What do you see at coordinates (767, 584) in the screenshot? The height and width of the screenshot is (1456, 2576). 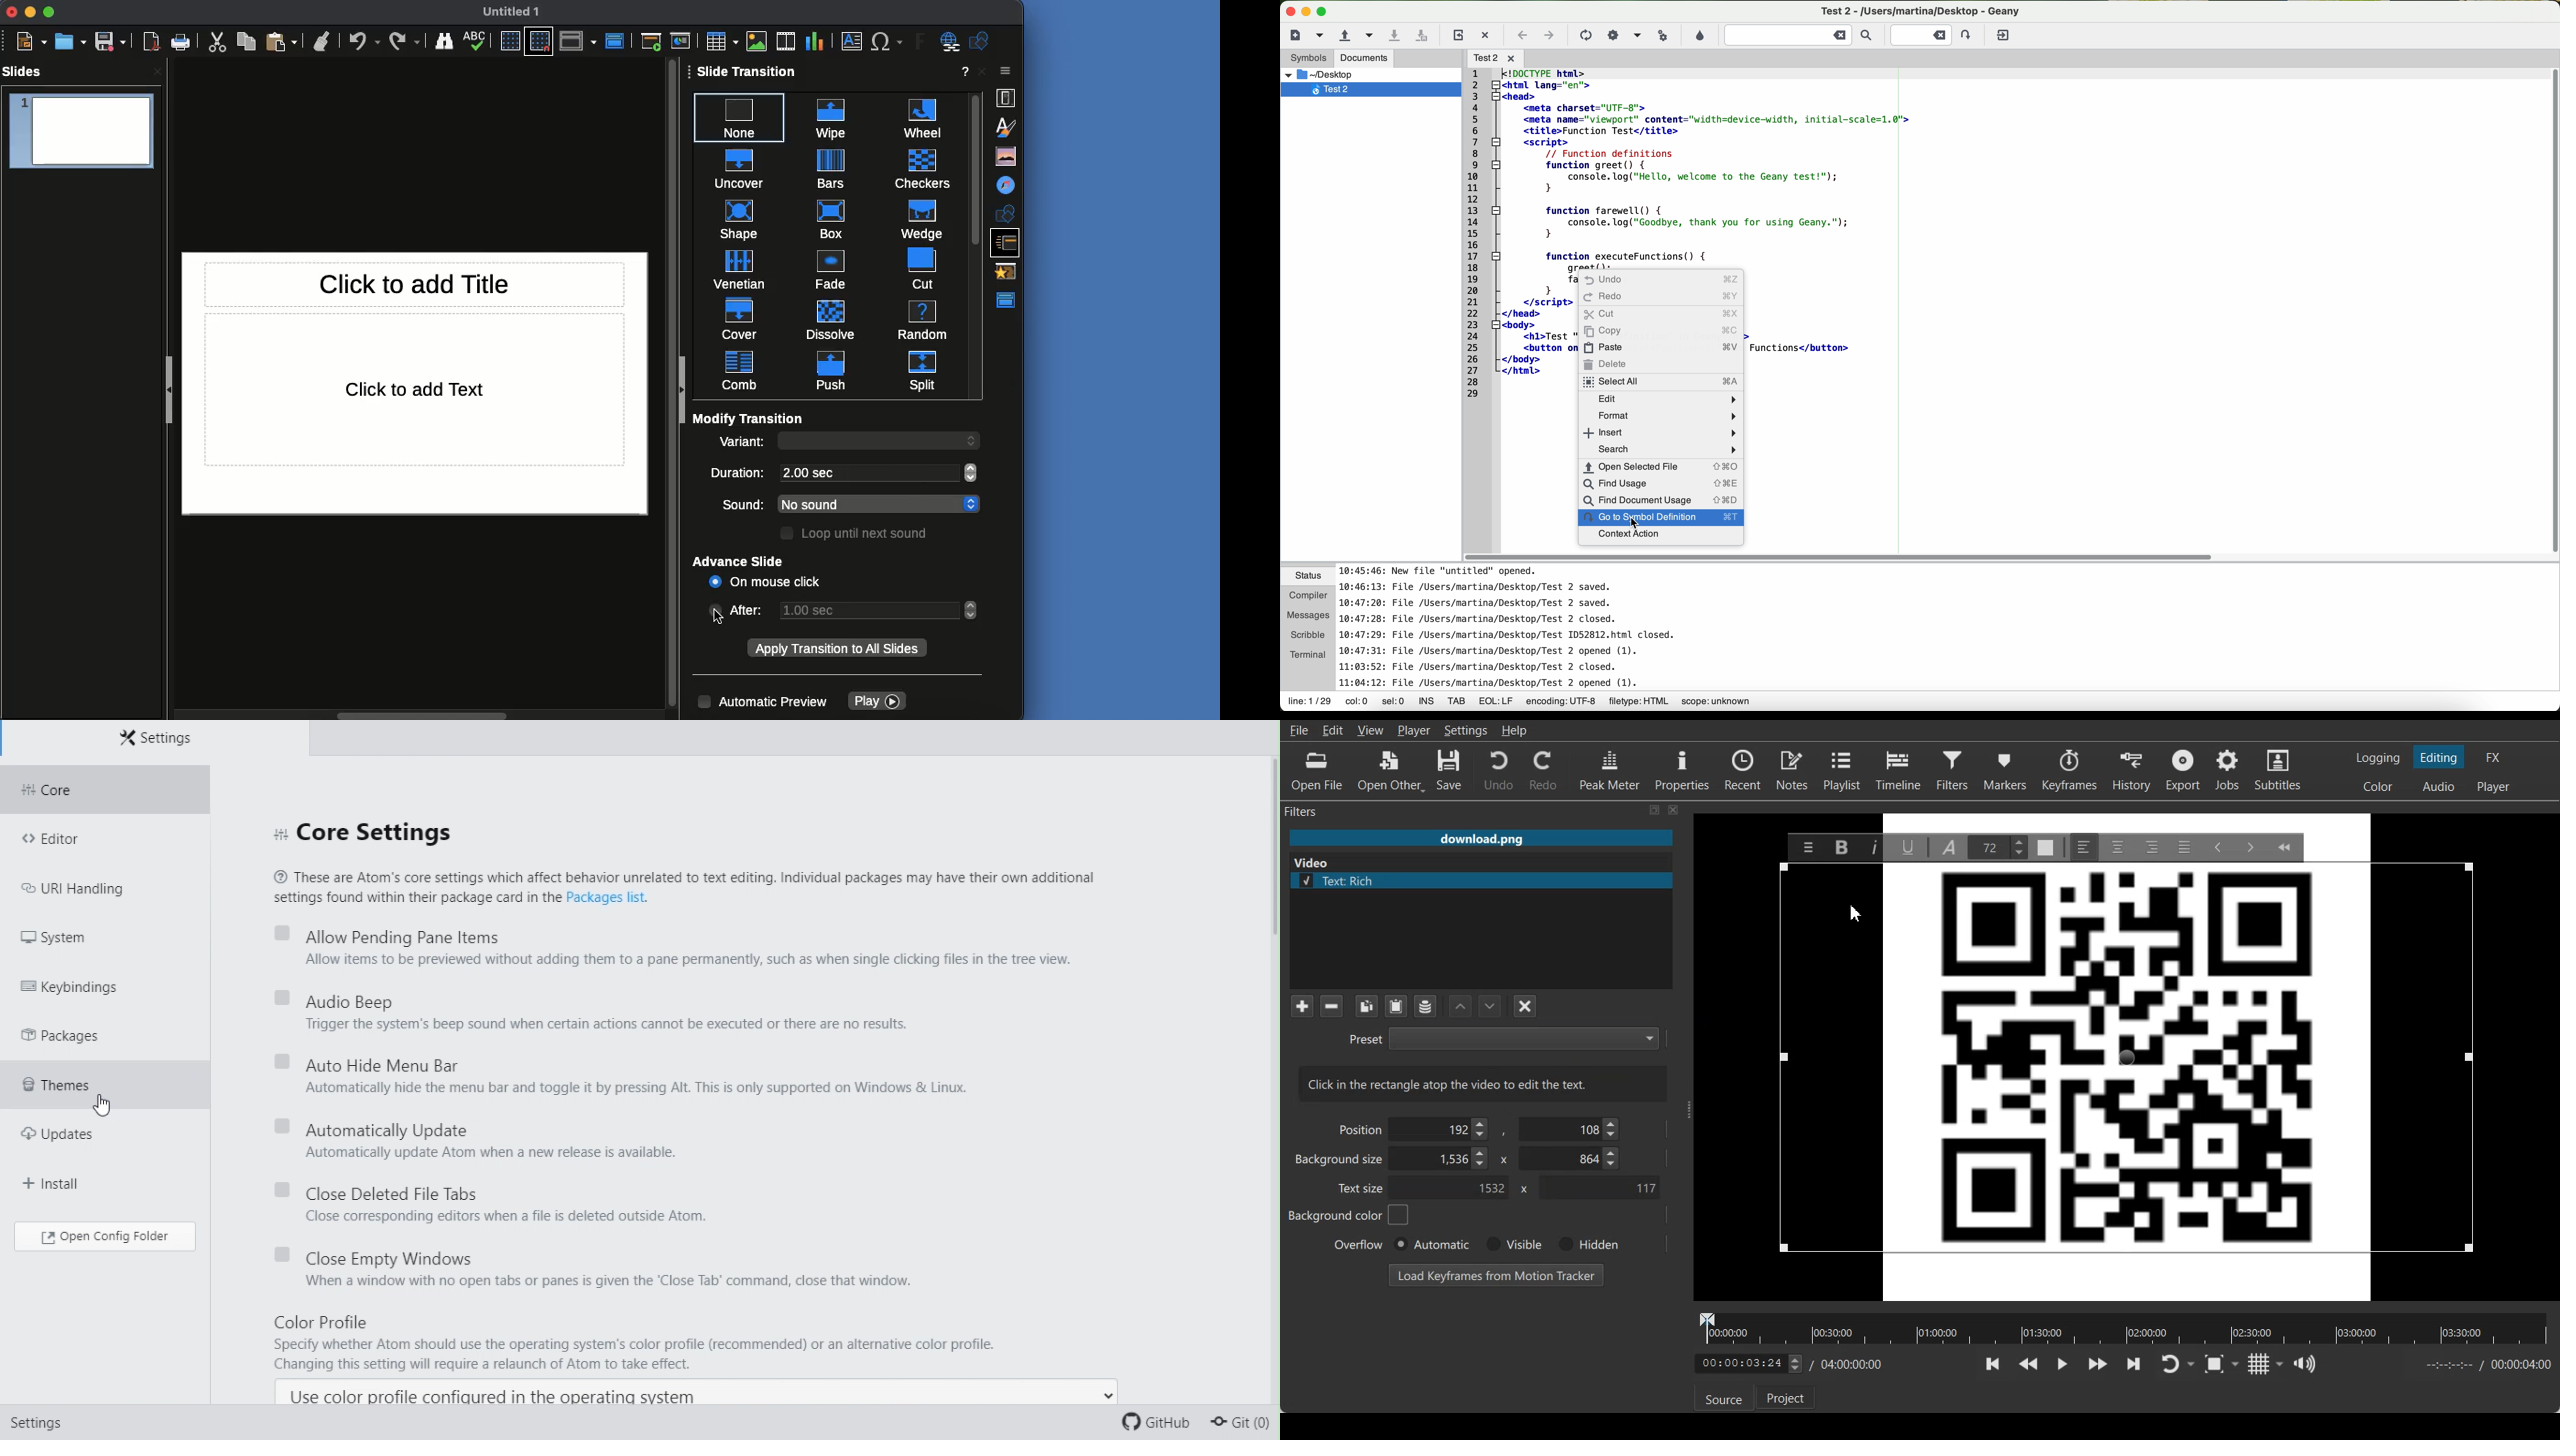 I see `On mouse click` at bounding box center [767, 584].